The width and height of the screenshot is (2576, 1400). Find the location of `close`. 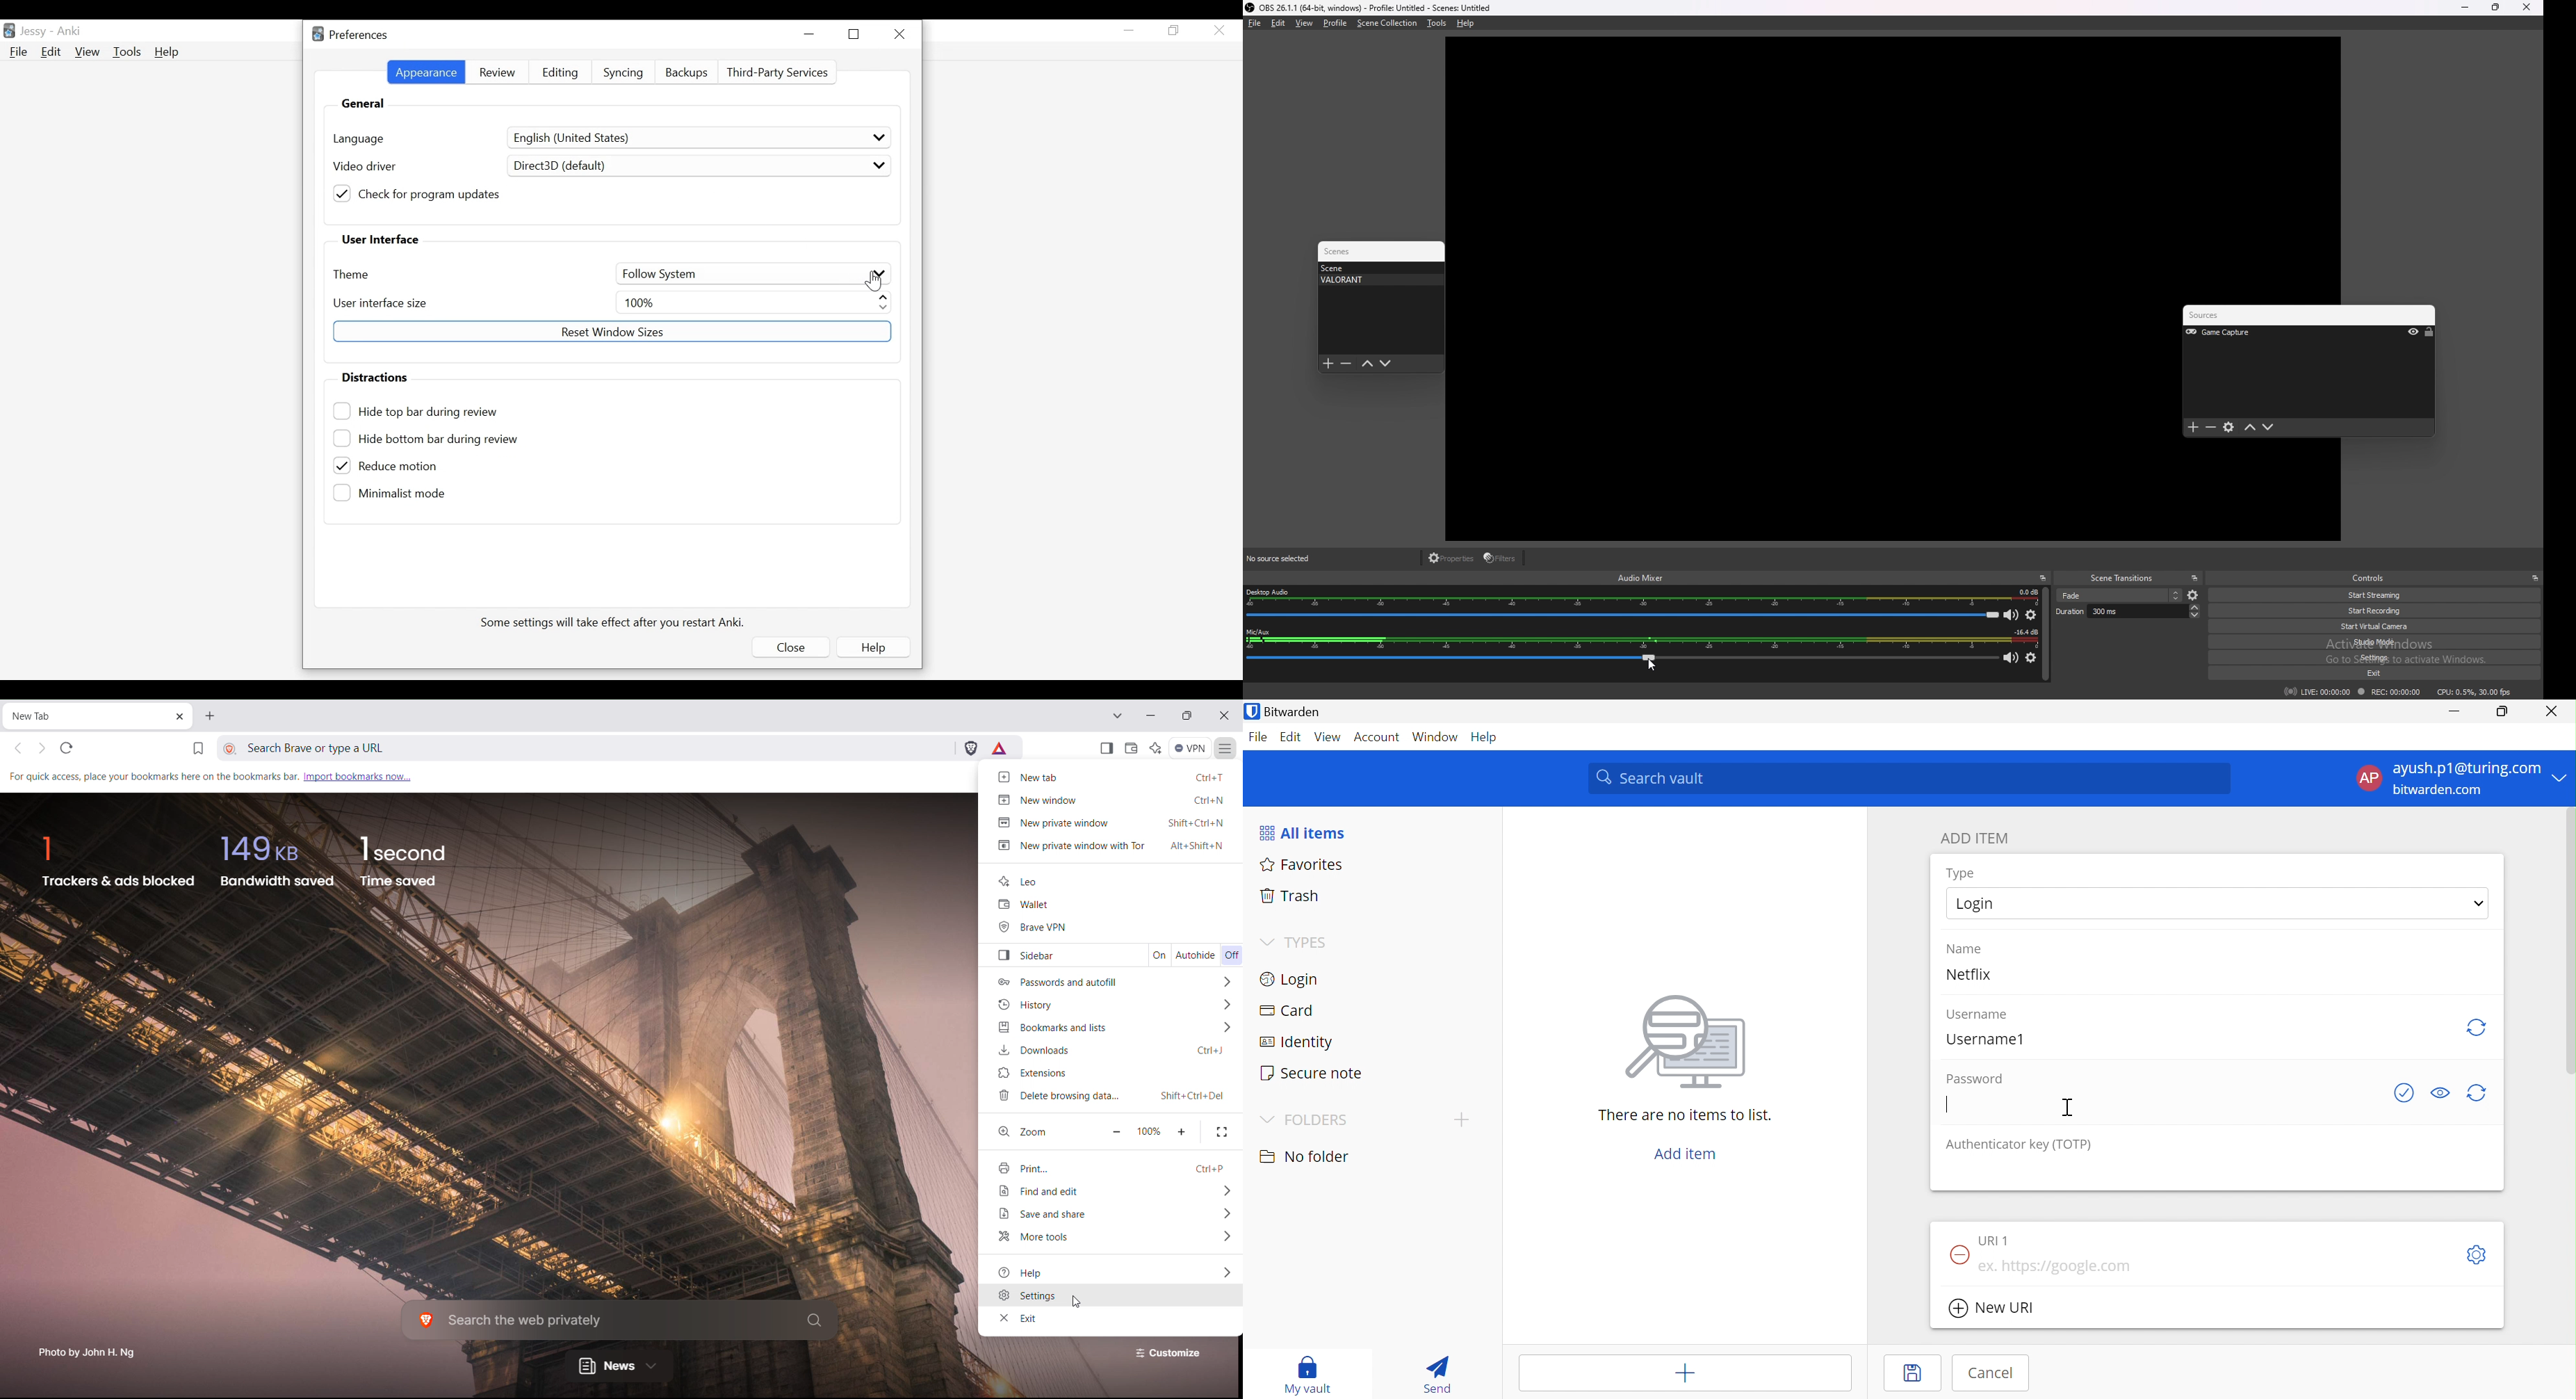

close is located at coordinates (2527, 7).